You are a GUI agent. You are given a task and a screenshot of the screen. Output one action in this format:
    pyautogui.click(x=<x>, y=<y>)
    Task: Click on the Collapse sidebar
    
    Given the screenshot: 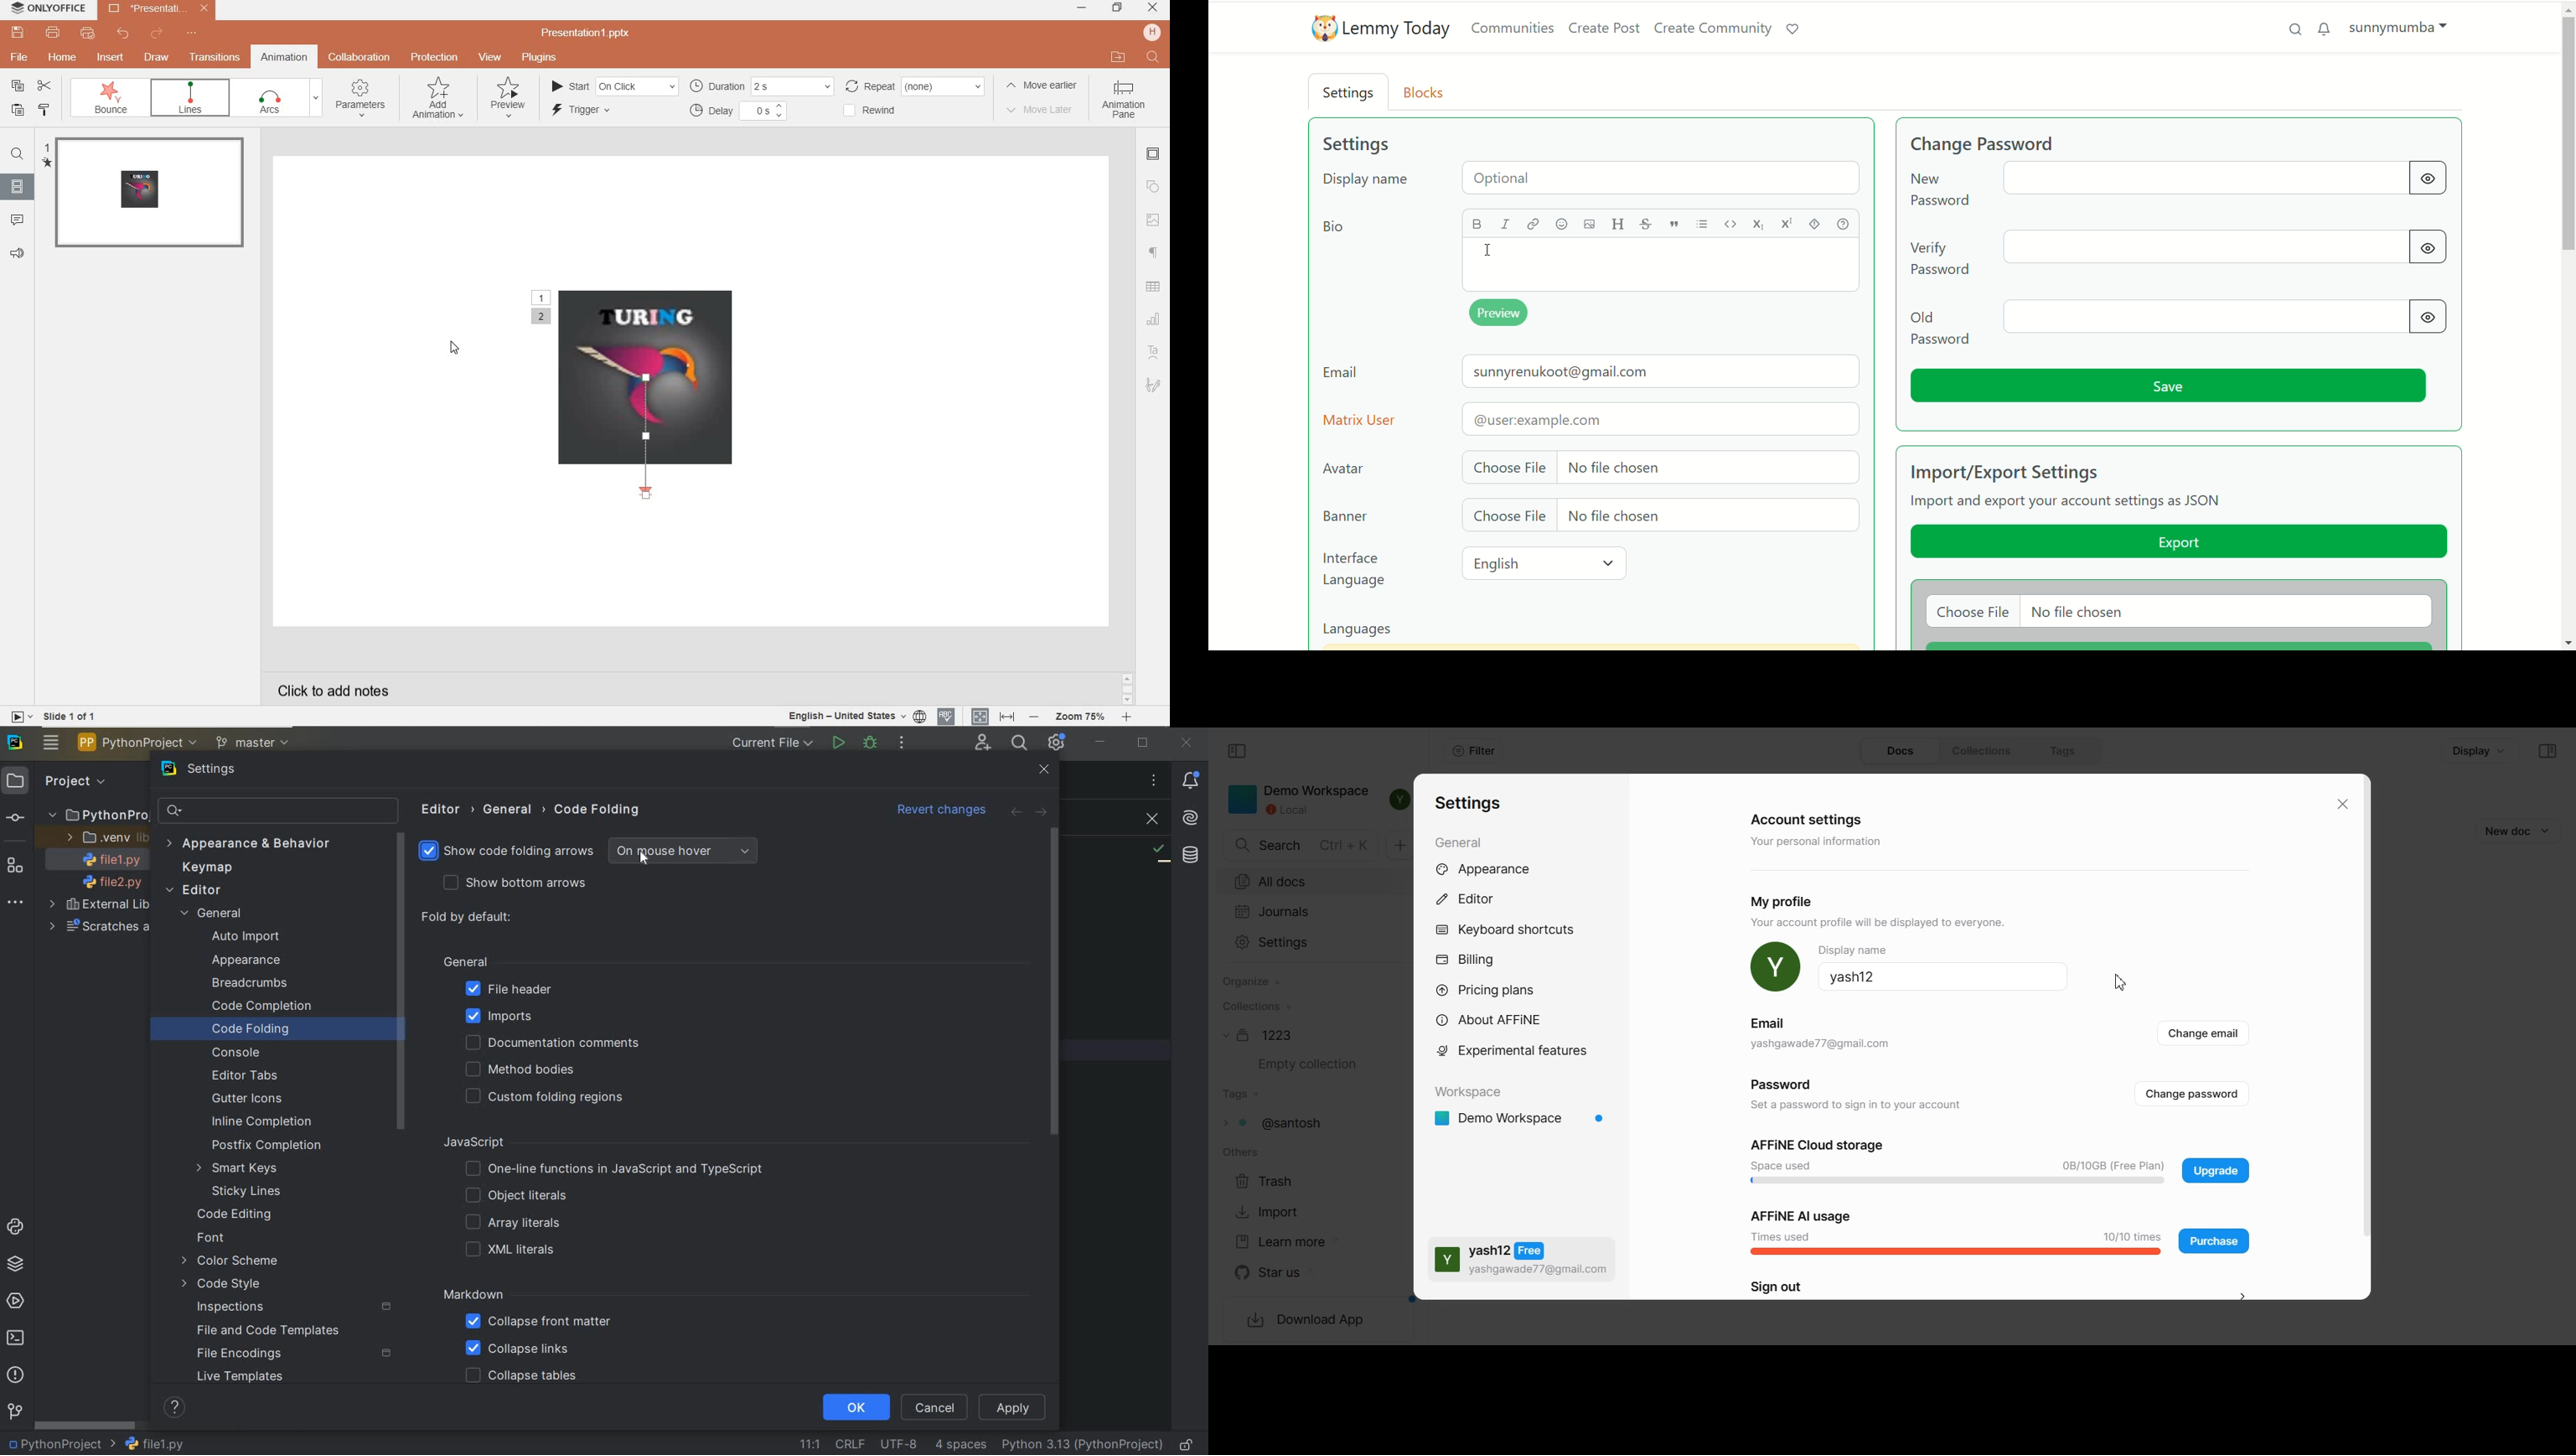 What is the action you would take?
    pyautogui.click(x=2548, y=751)
    